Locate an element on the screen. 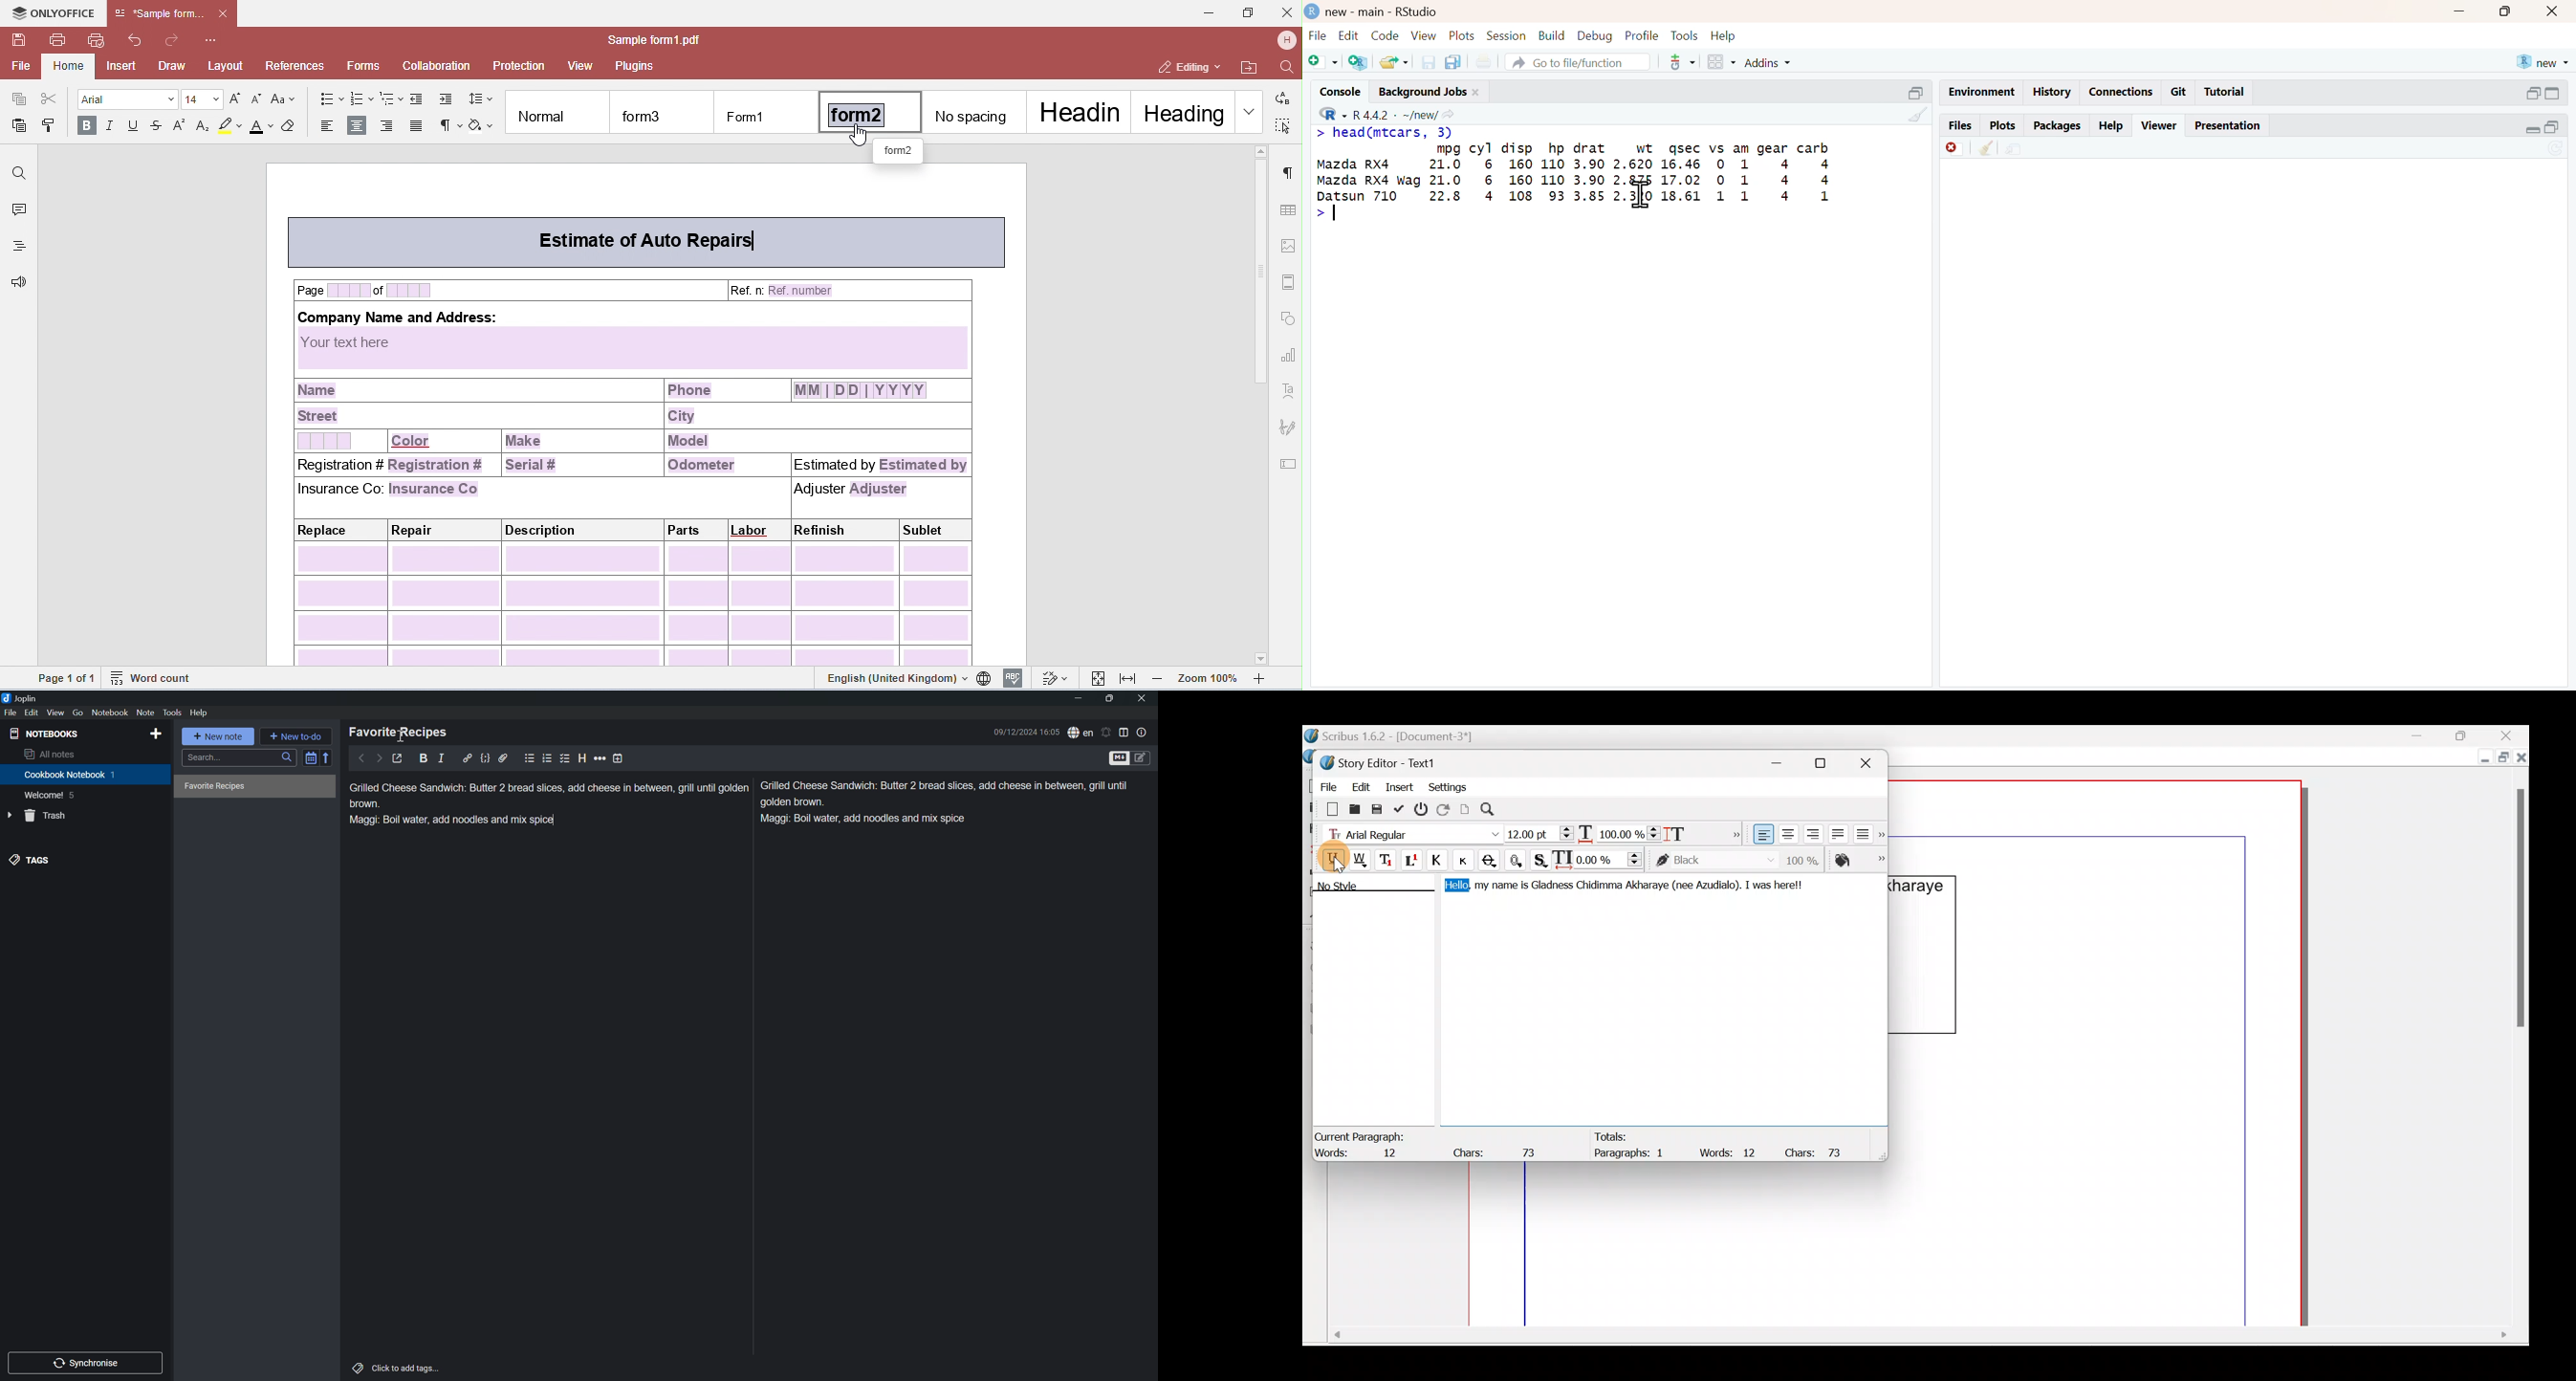 The image size is (2576, 1400). Build is located at coordinates (1552, 34).